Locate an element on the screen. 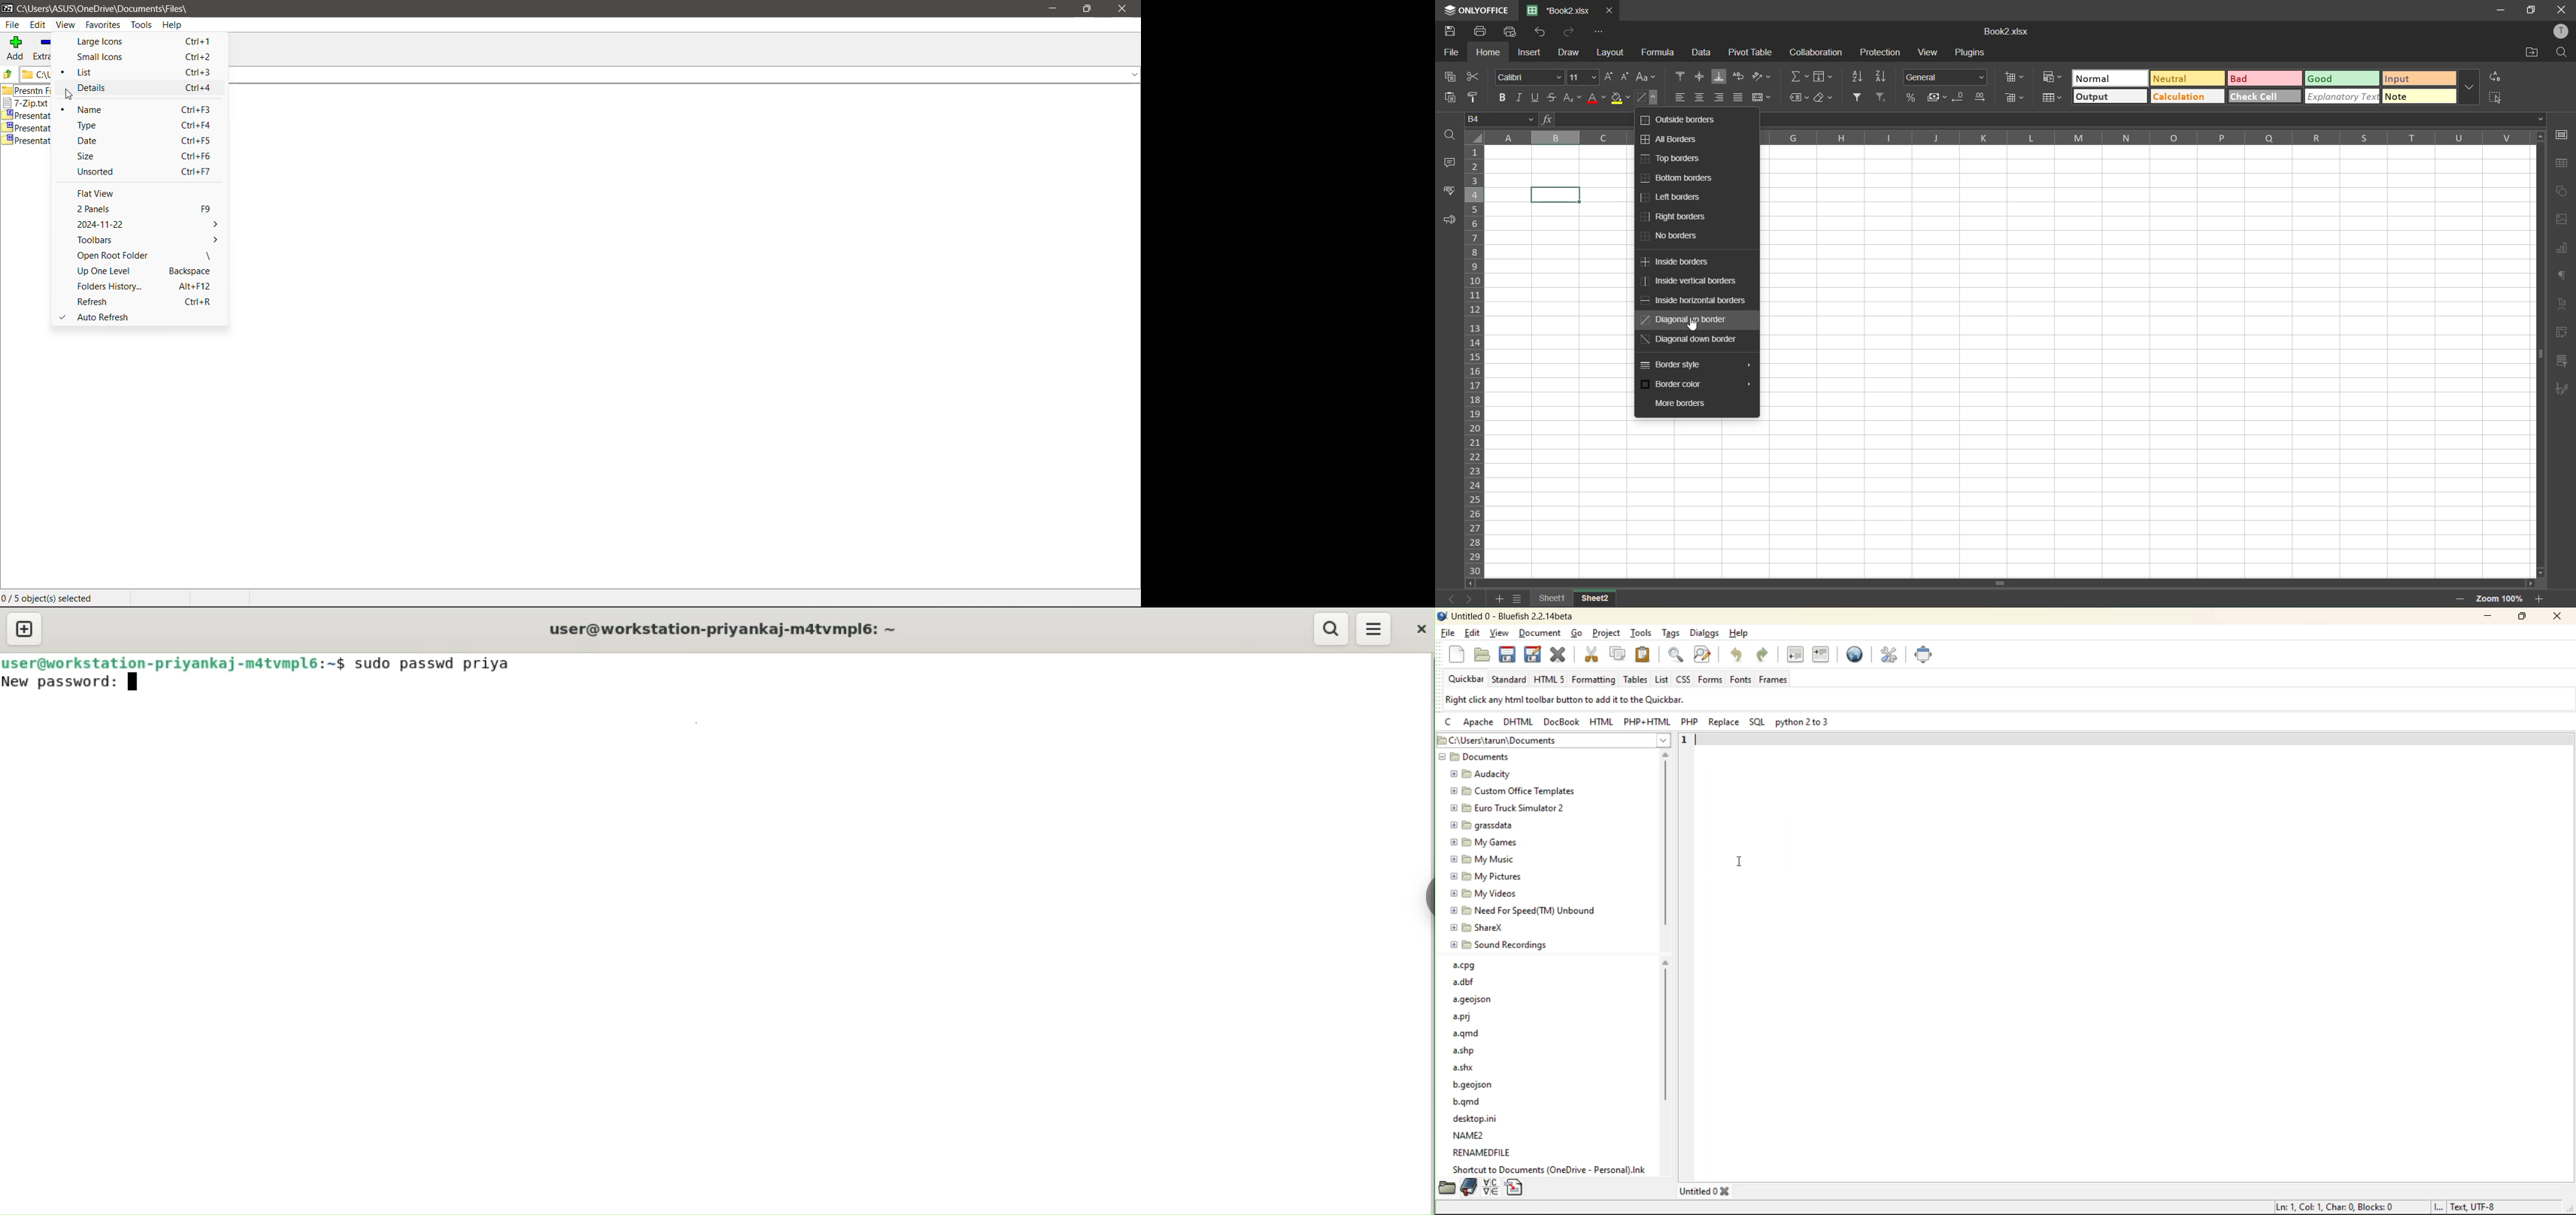 The image size is (2576, 1232). orientation is located at coordinates (1761, 77).